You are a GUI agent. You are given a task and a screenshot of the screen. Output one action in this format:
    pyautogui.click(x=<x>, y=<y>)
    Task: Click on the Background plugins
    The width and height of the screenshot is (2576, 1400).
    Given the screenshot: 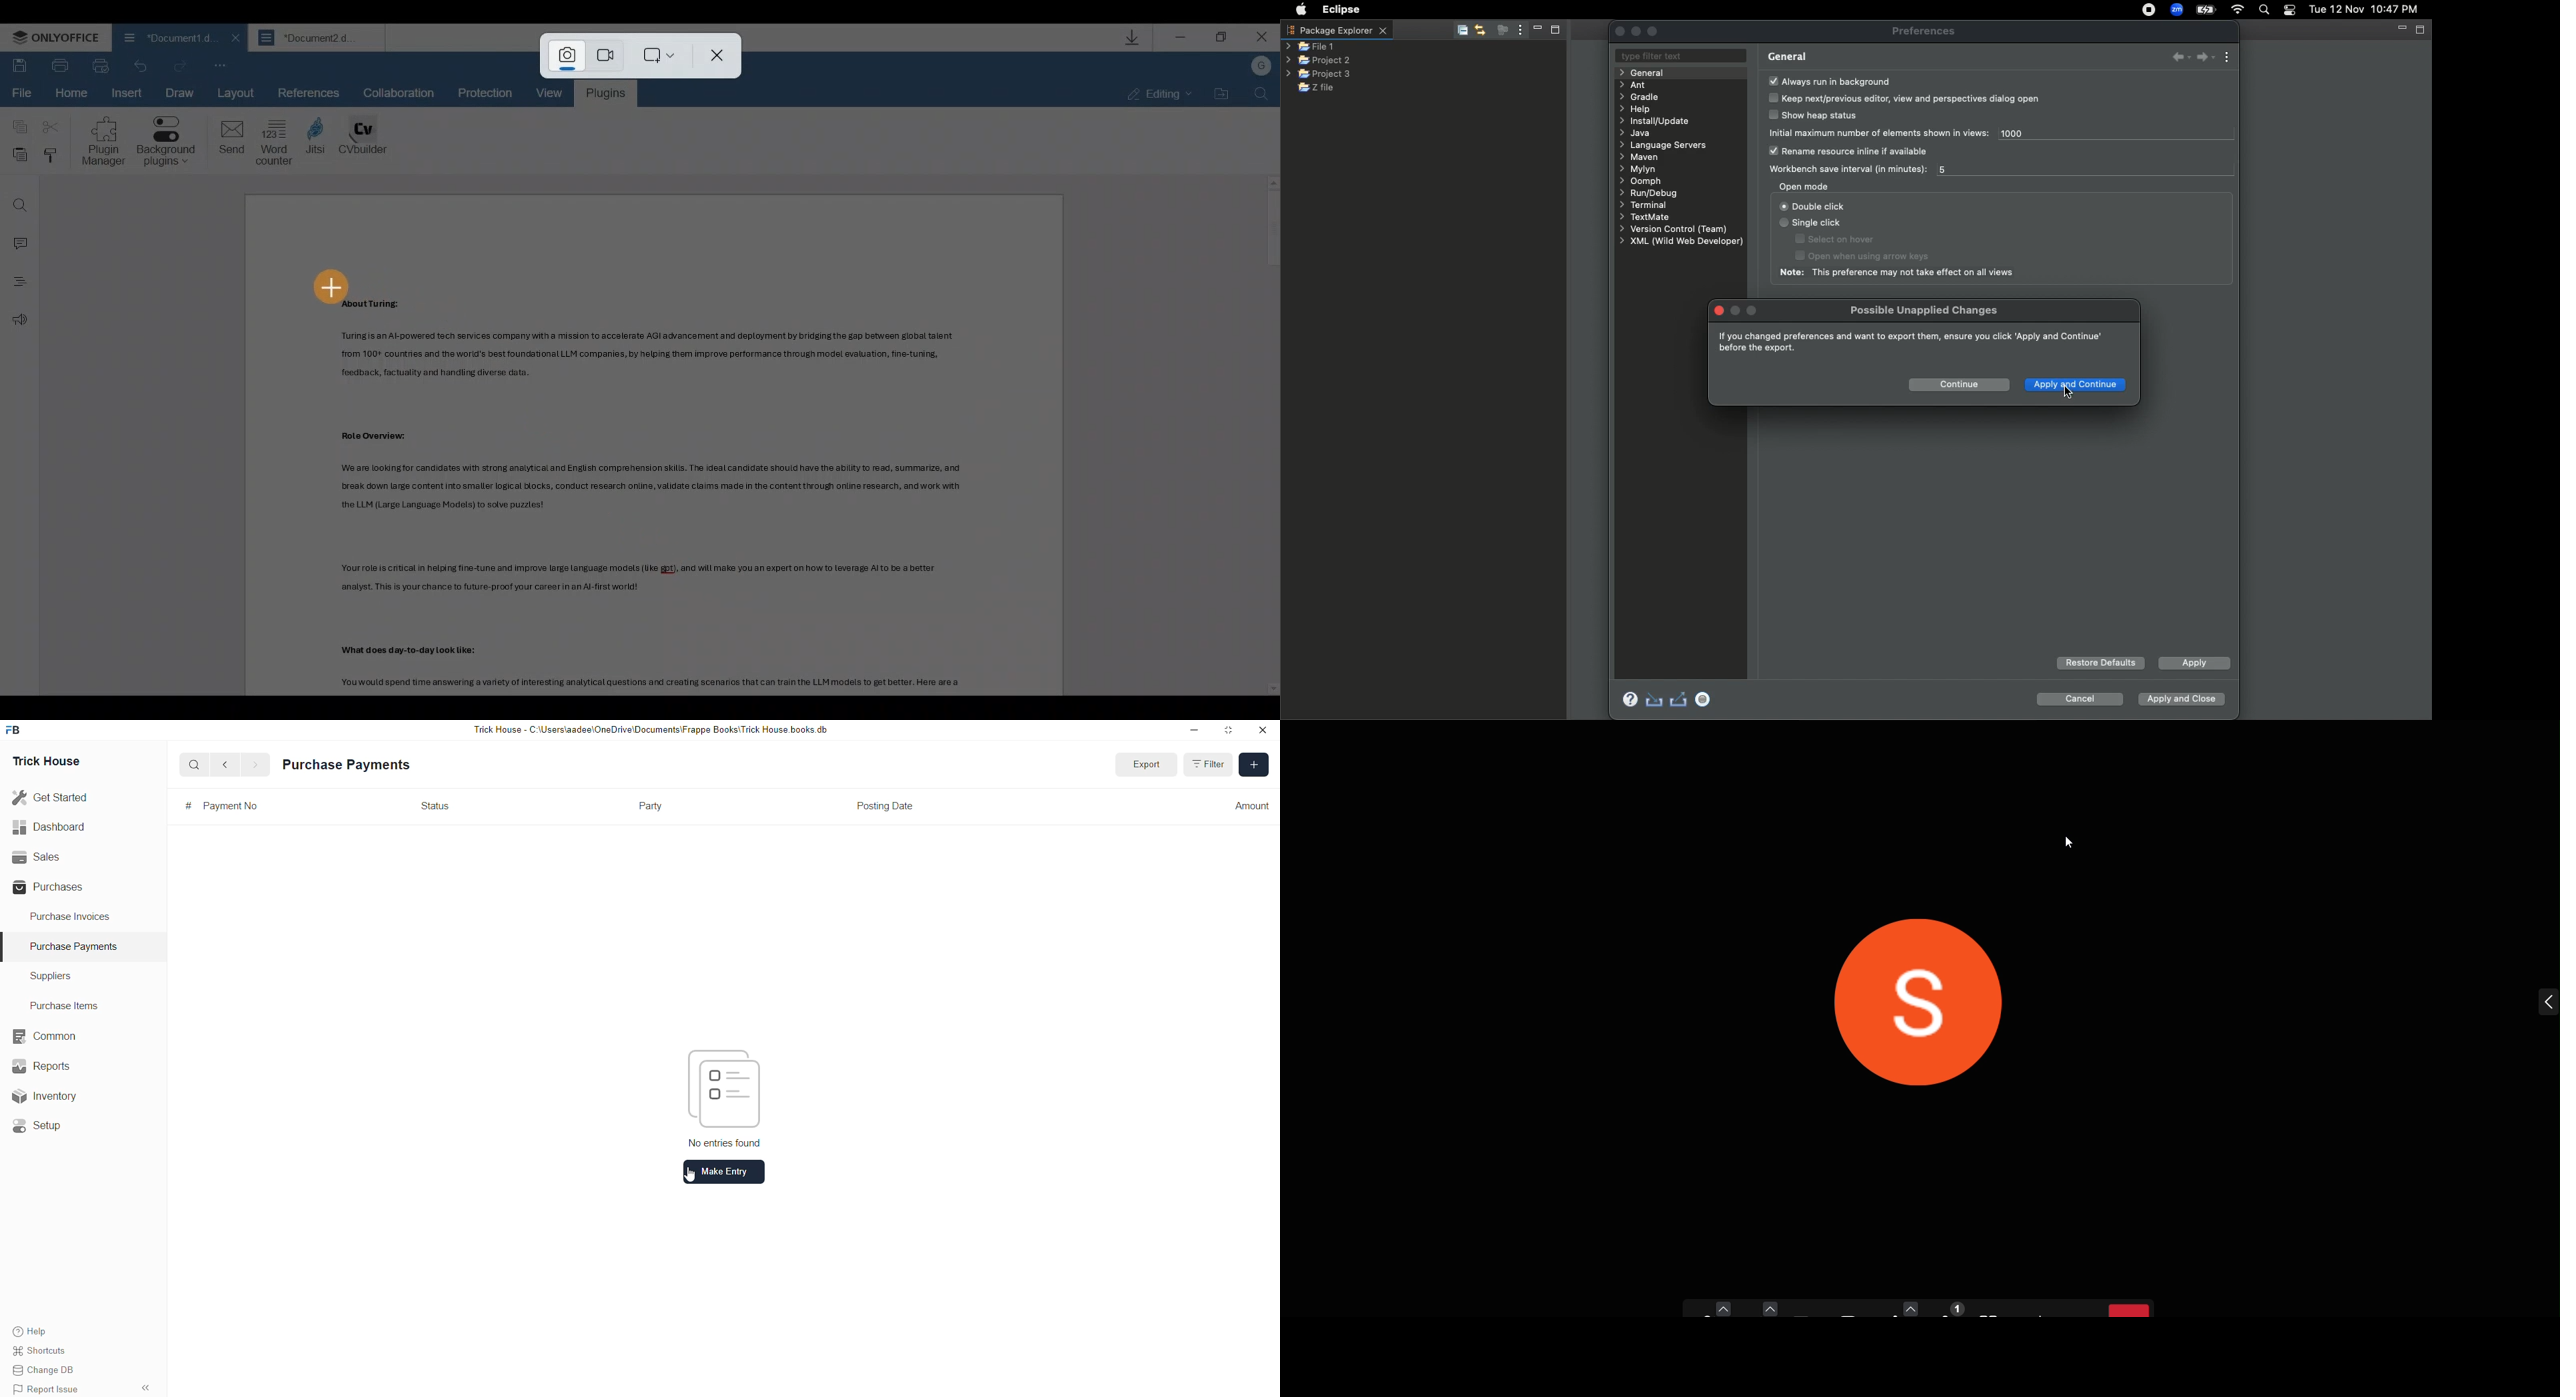 What is the action you would take?
    pyautogui.click(x=166, y=144)
    